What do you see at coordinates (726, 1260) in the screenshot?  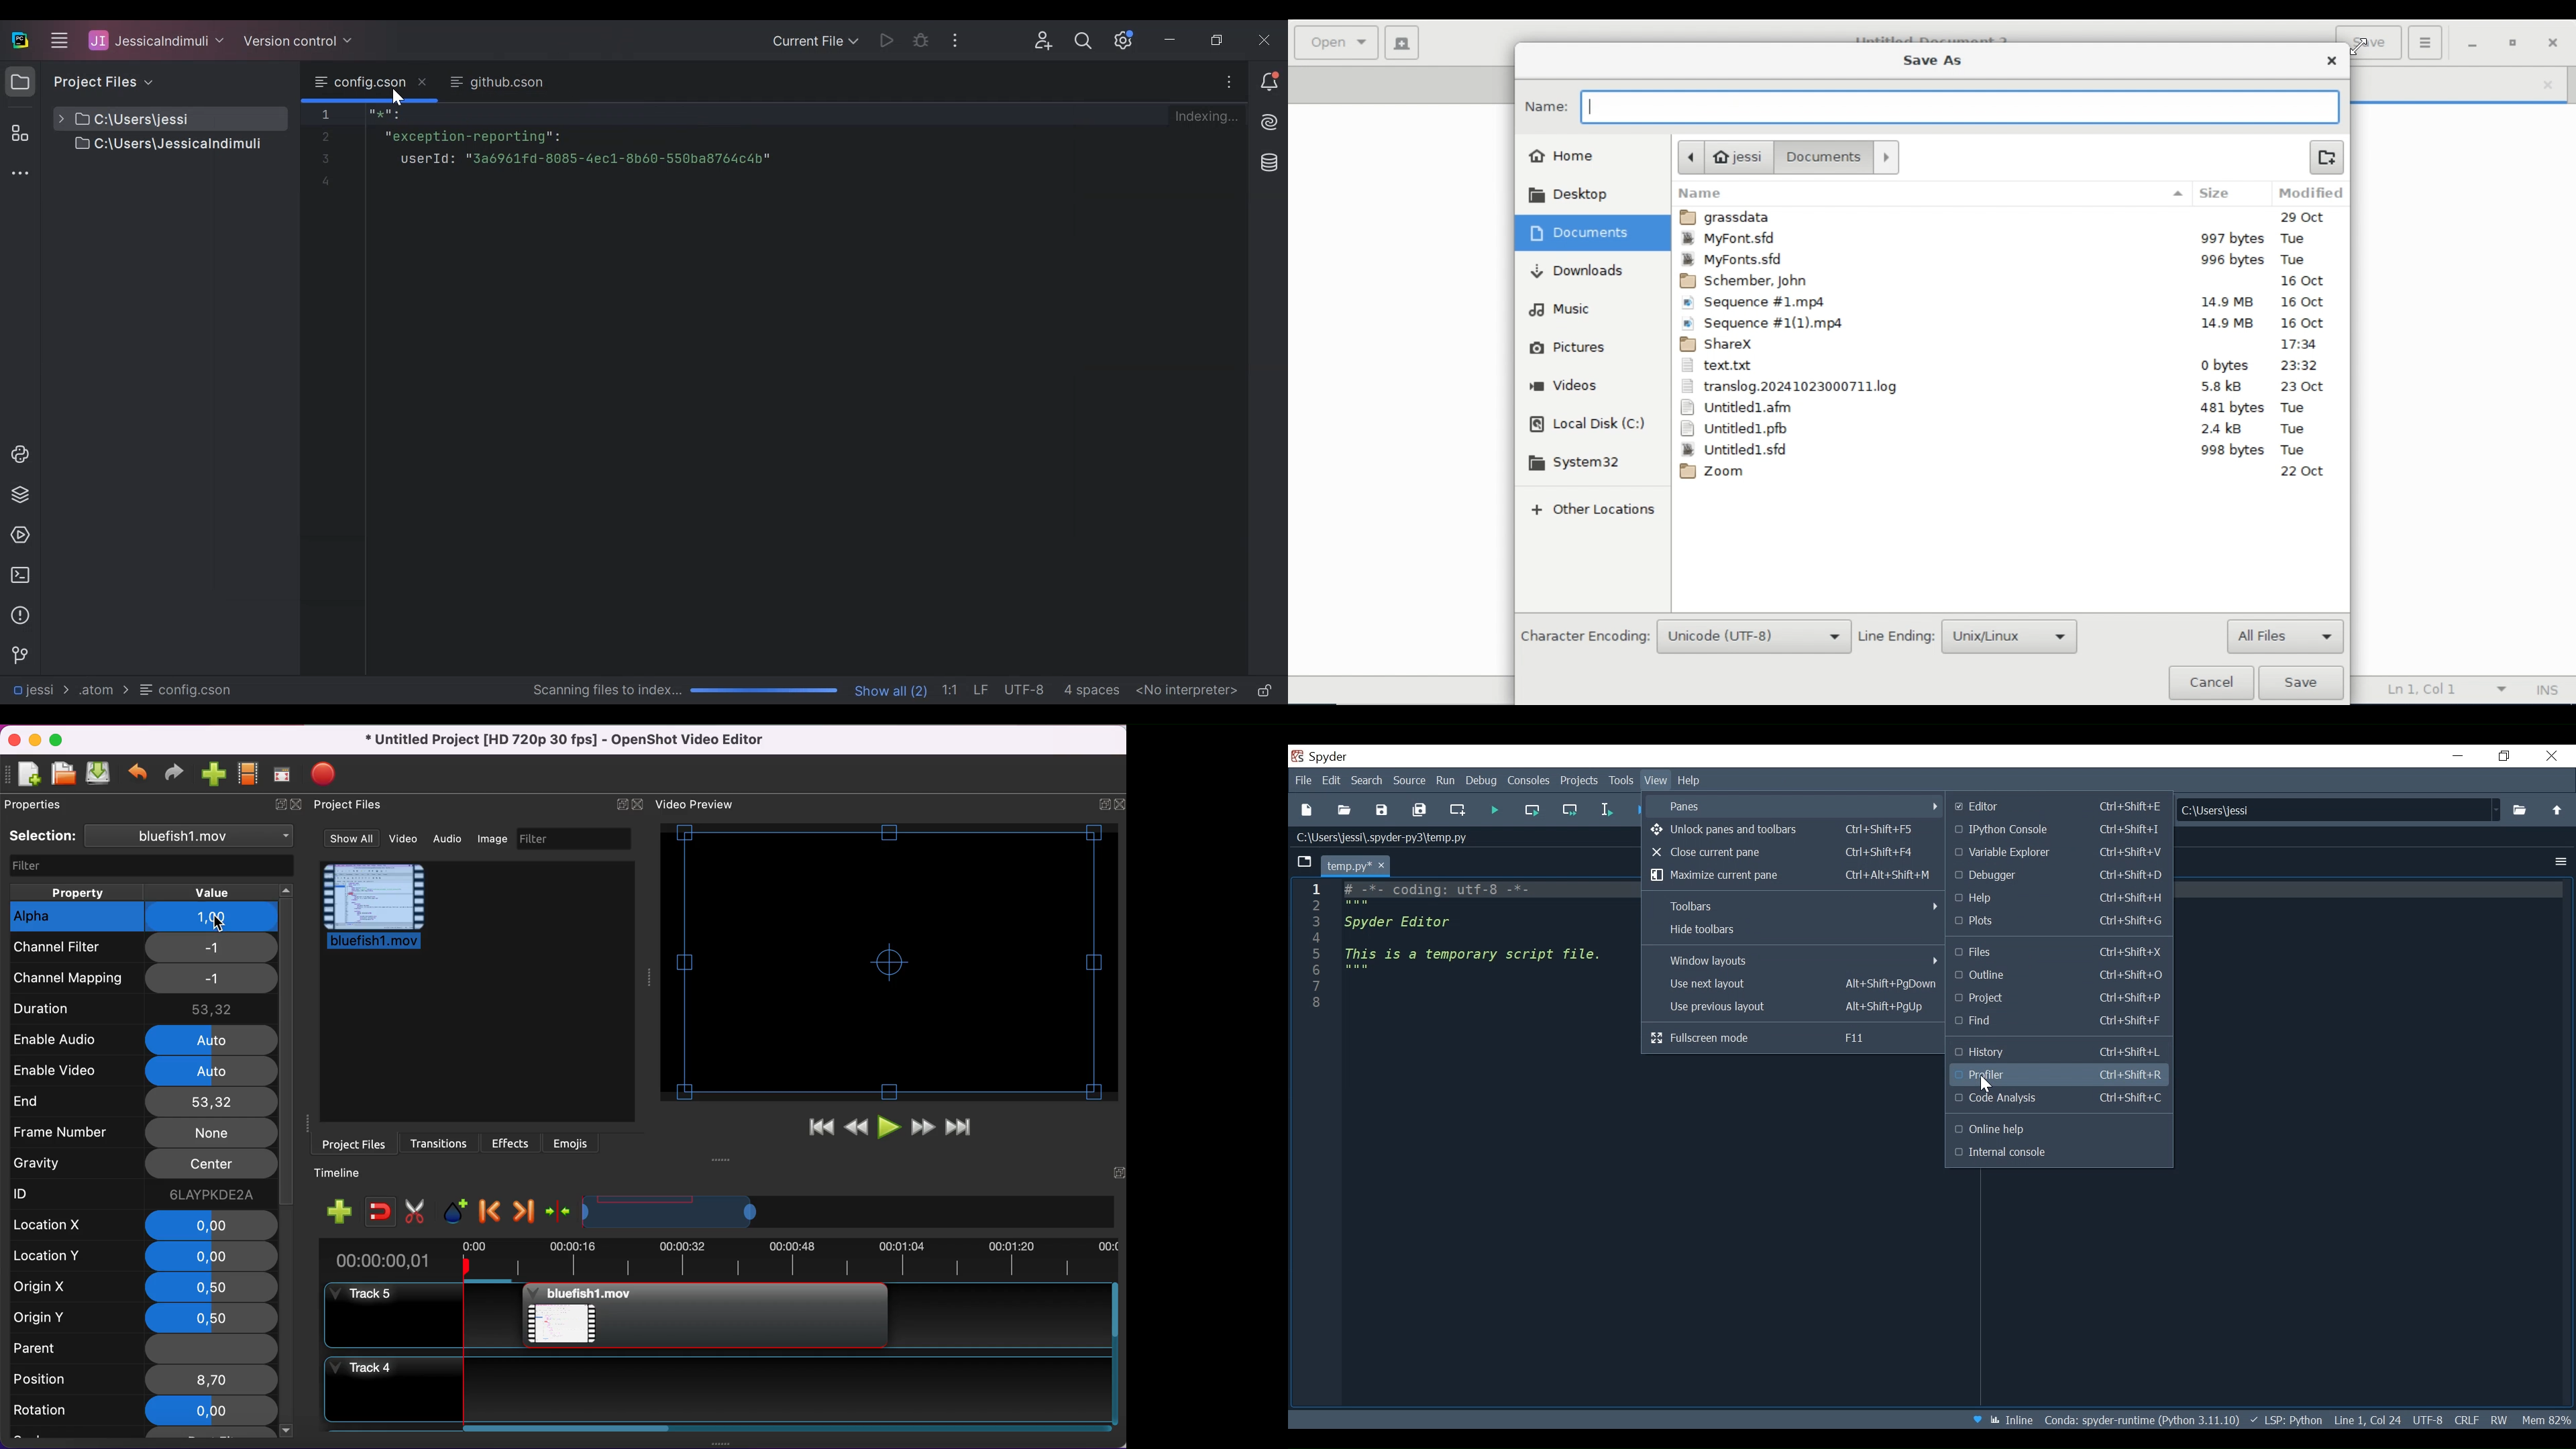 I see `time duration` at bounding box center [726, 1260].